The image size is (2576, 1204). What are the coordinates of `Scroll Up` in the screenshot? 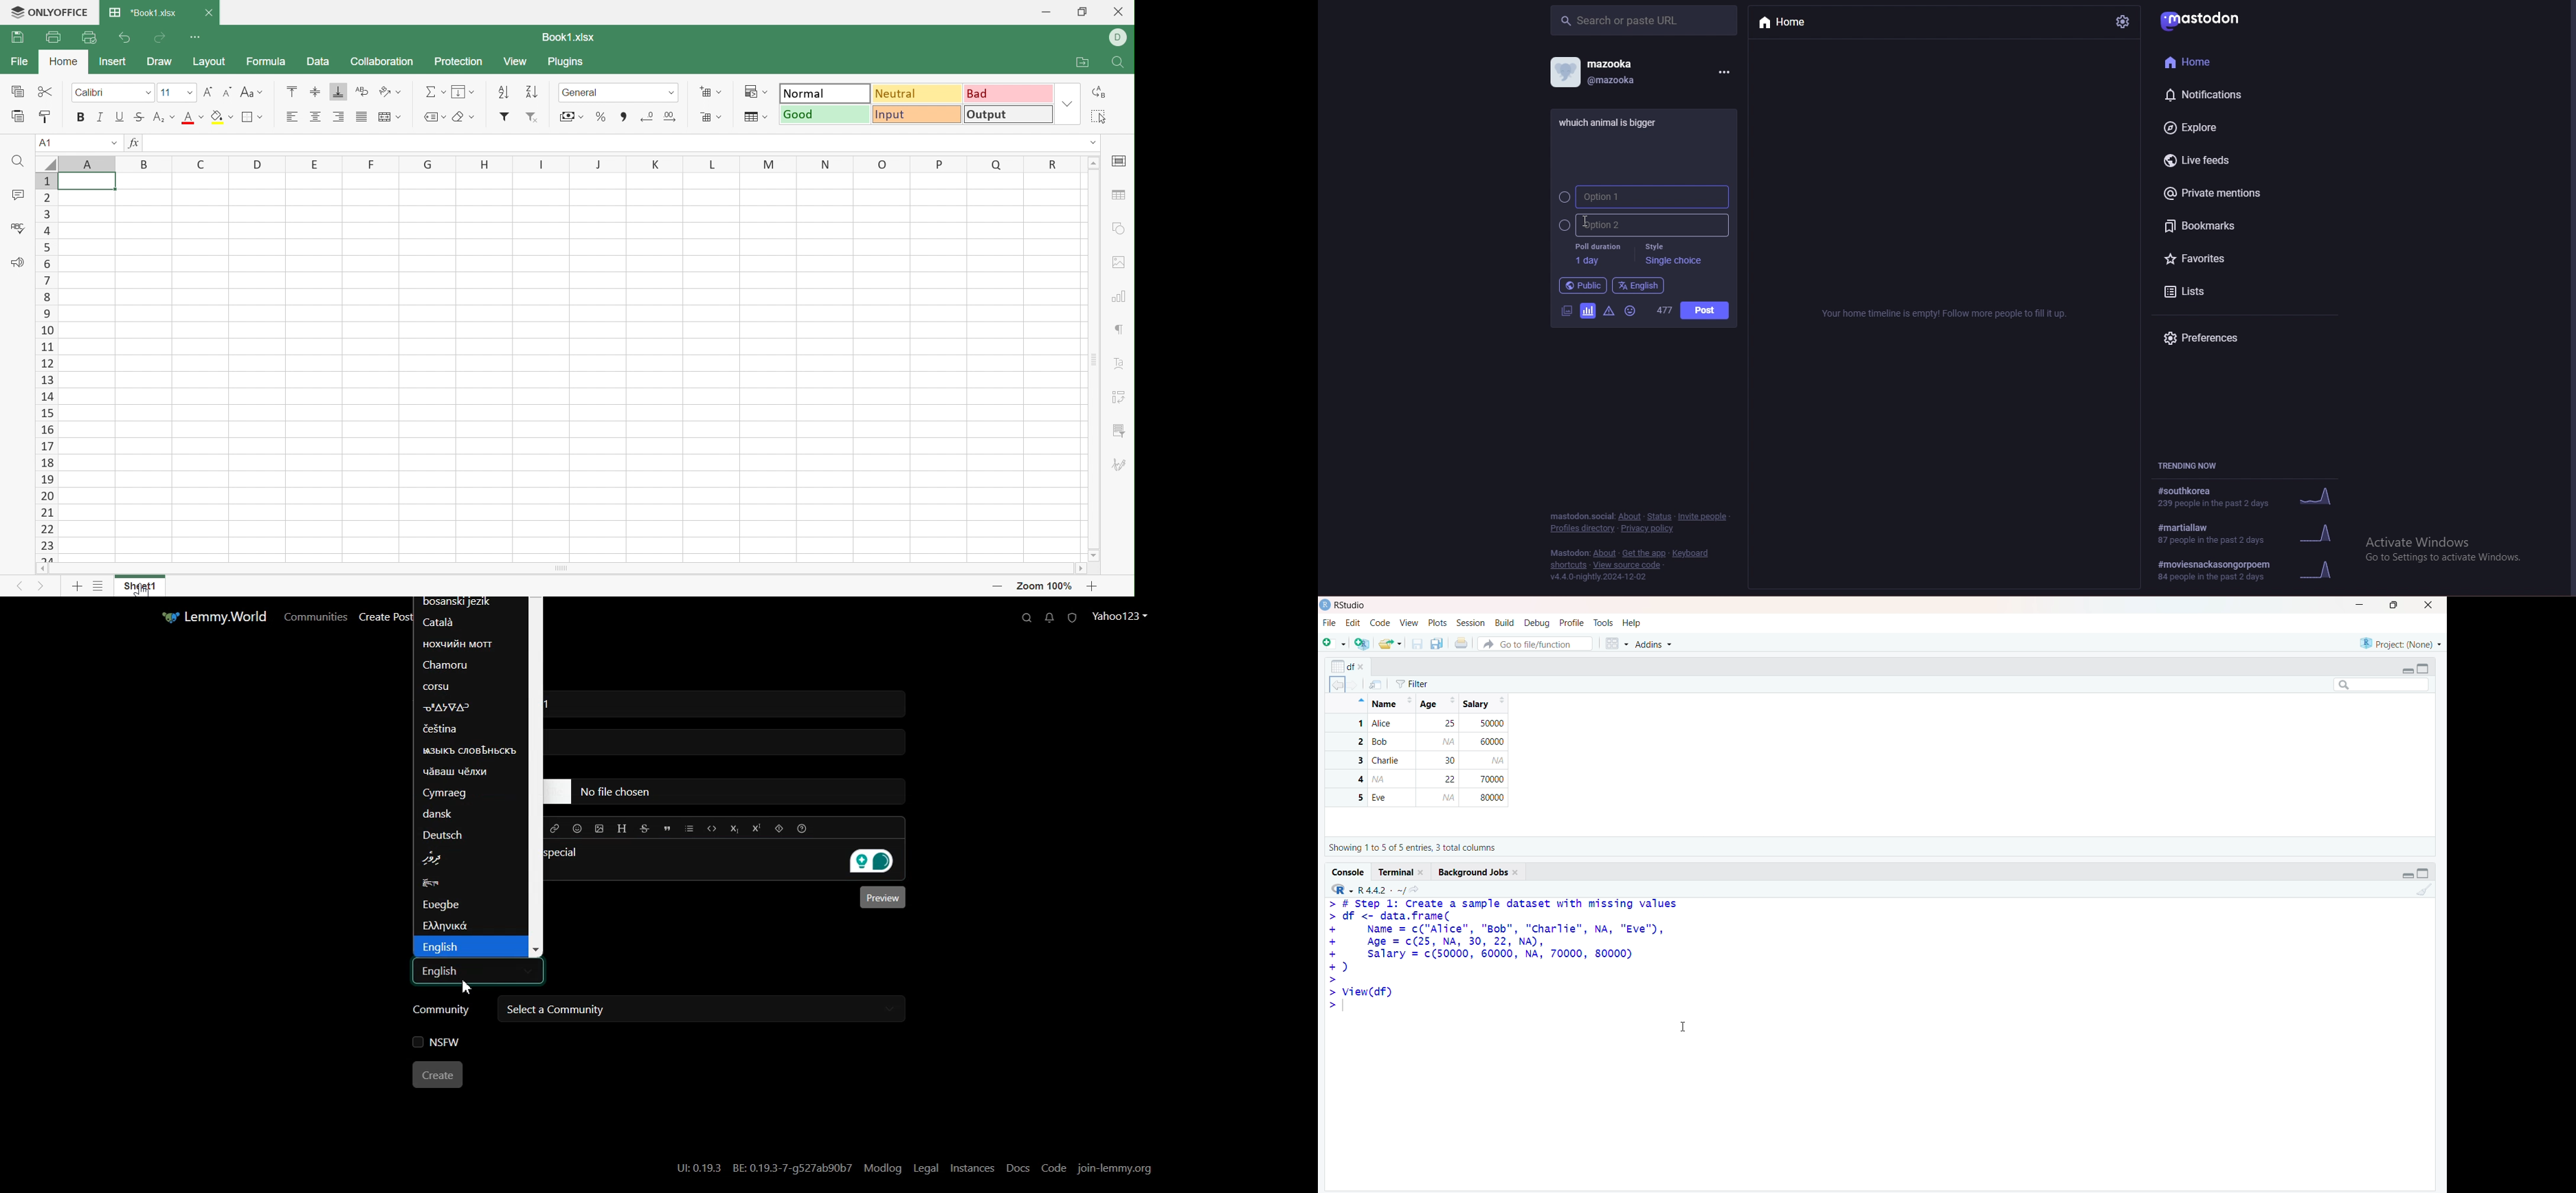 It's located at (1095, 163).